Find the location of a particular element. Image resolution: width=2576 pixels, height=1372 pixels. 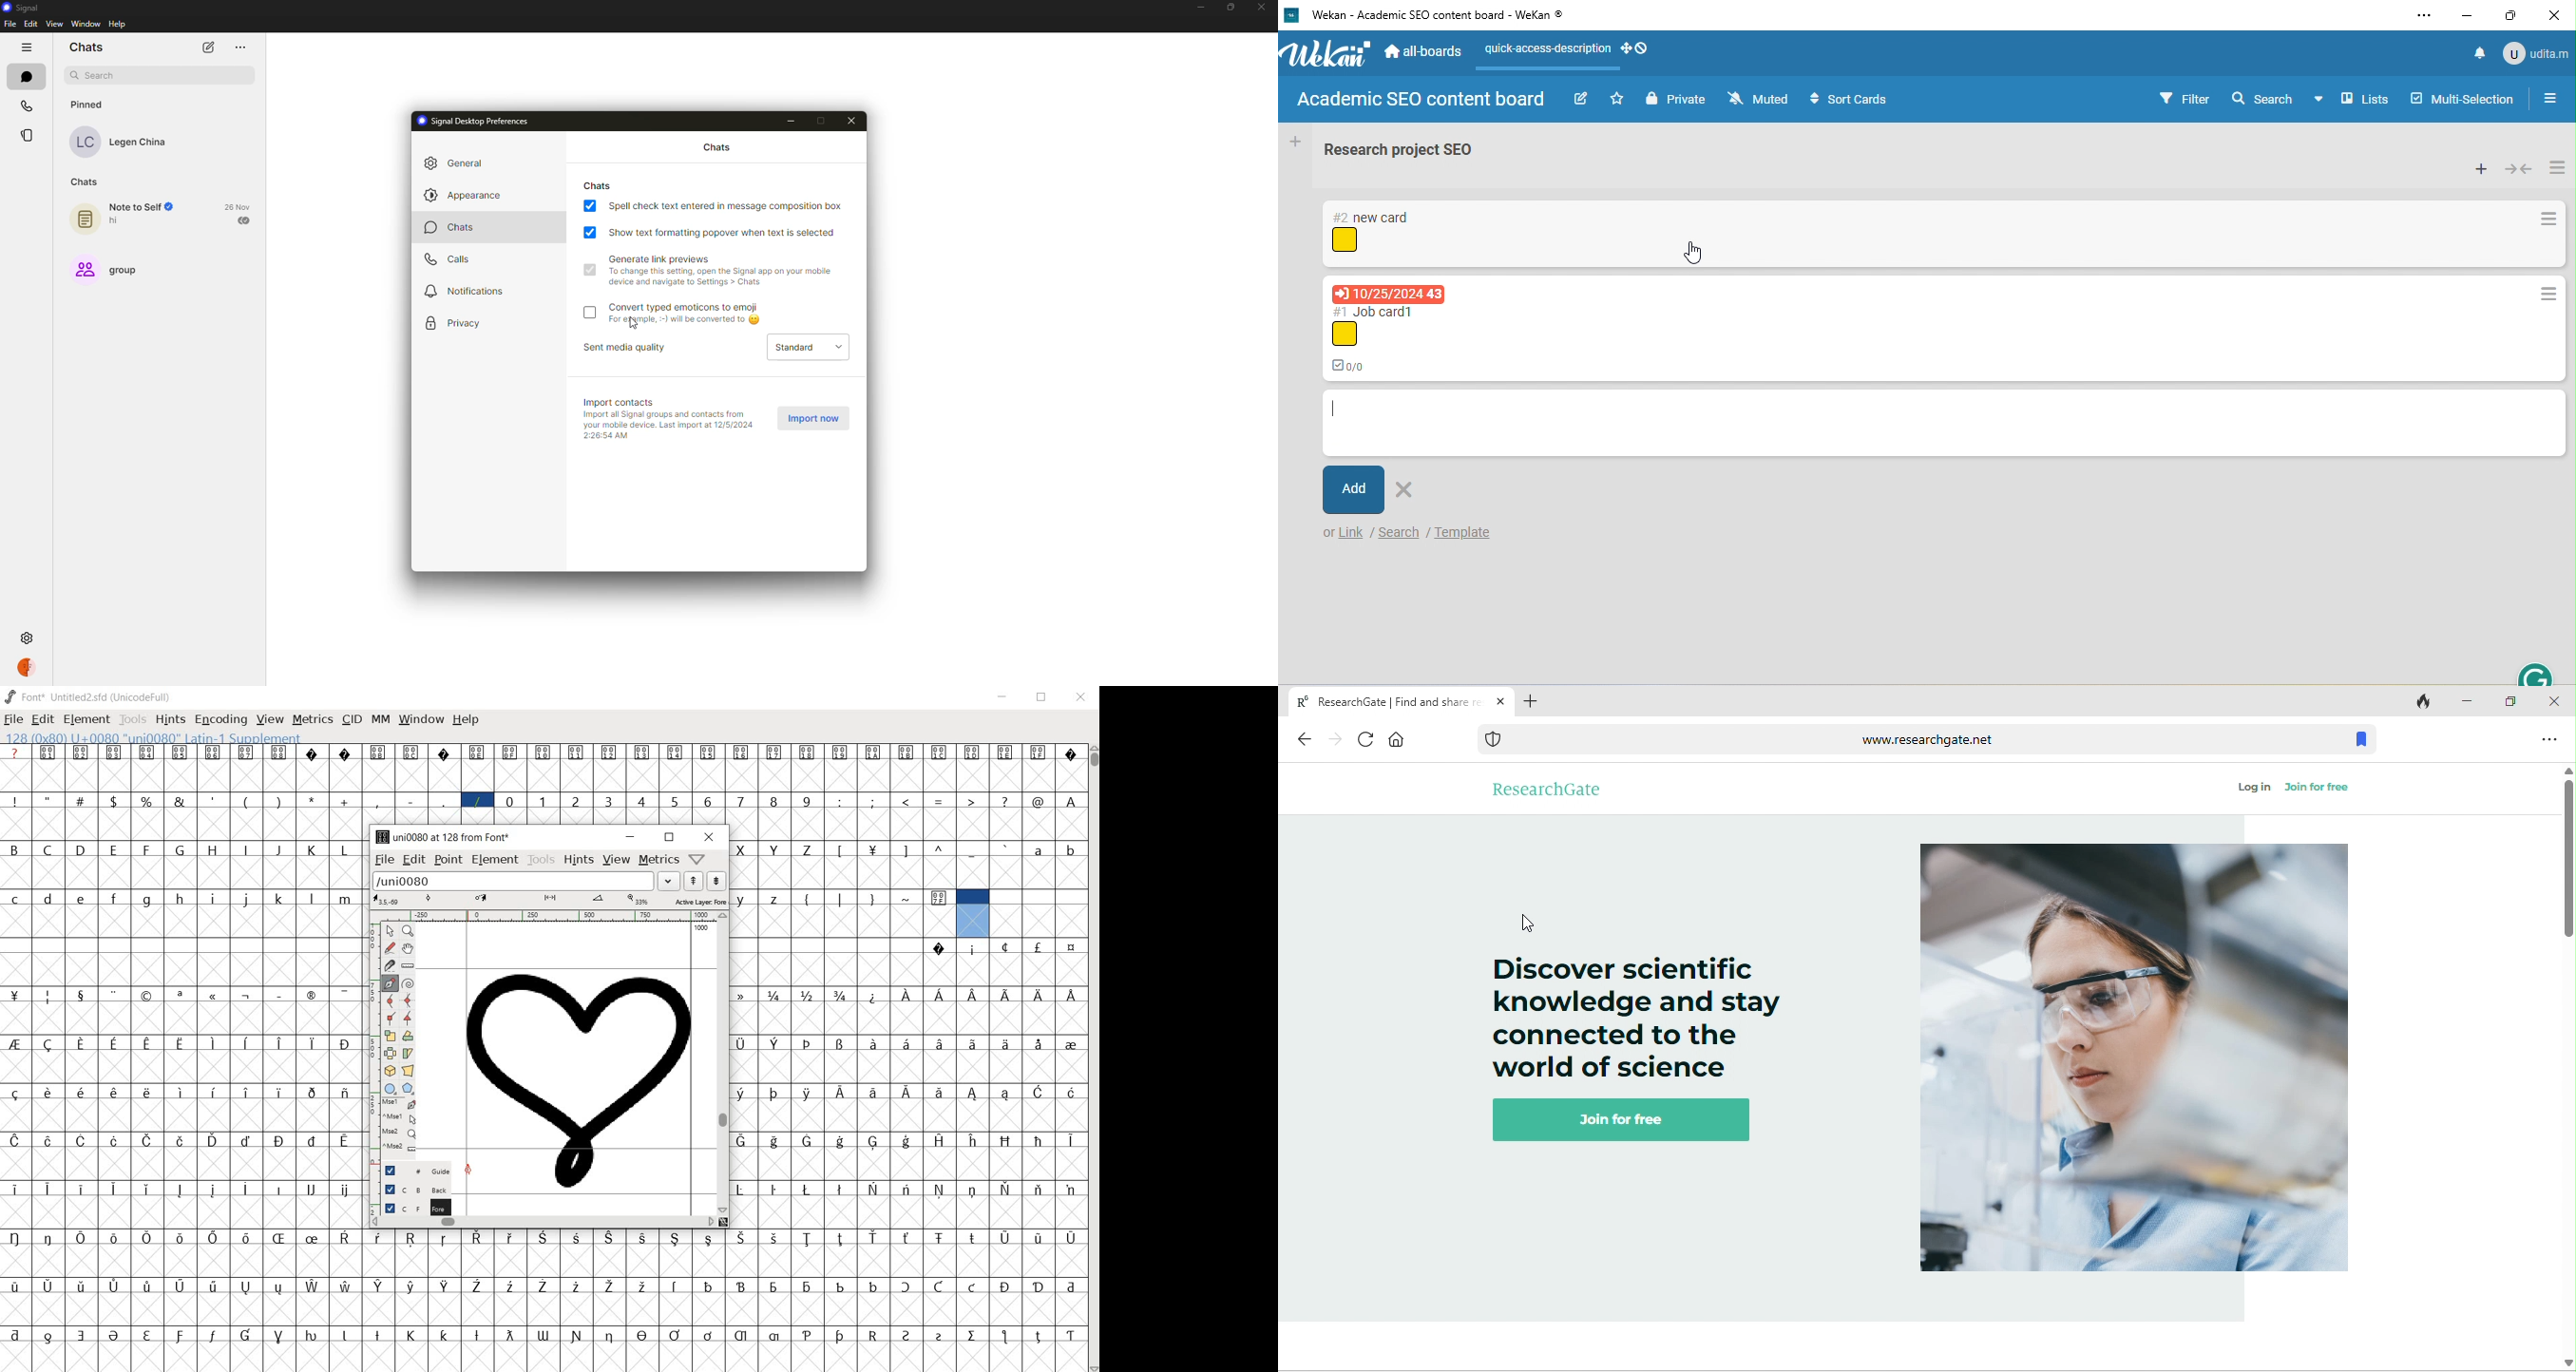

glyph is located at coordinates (840, 1287).